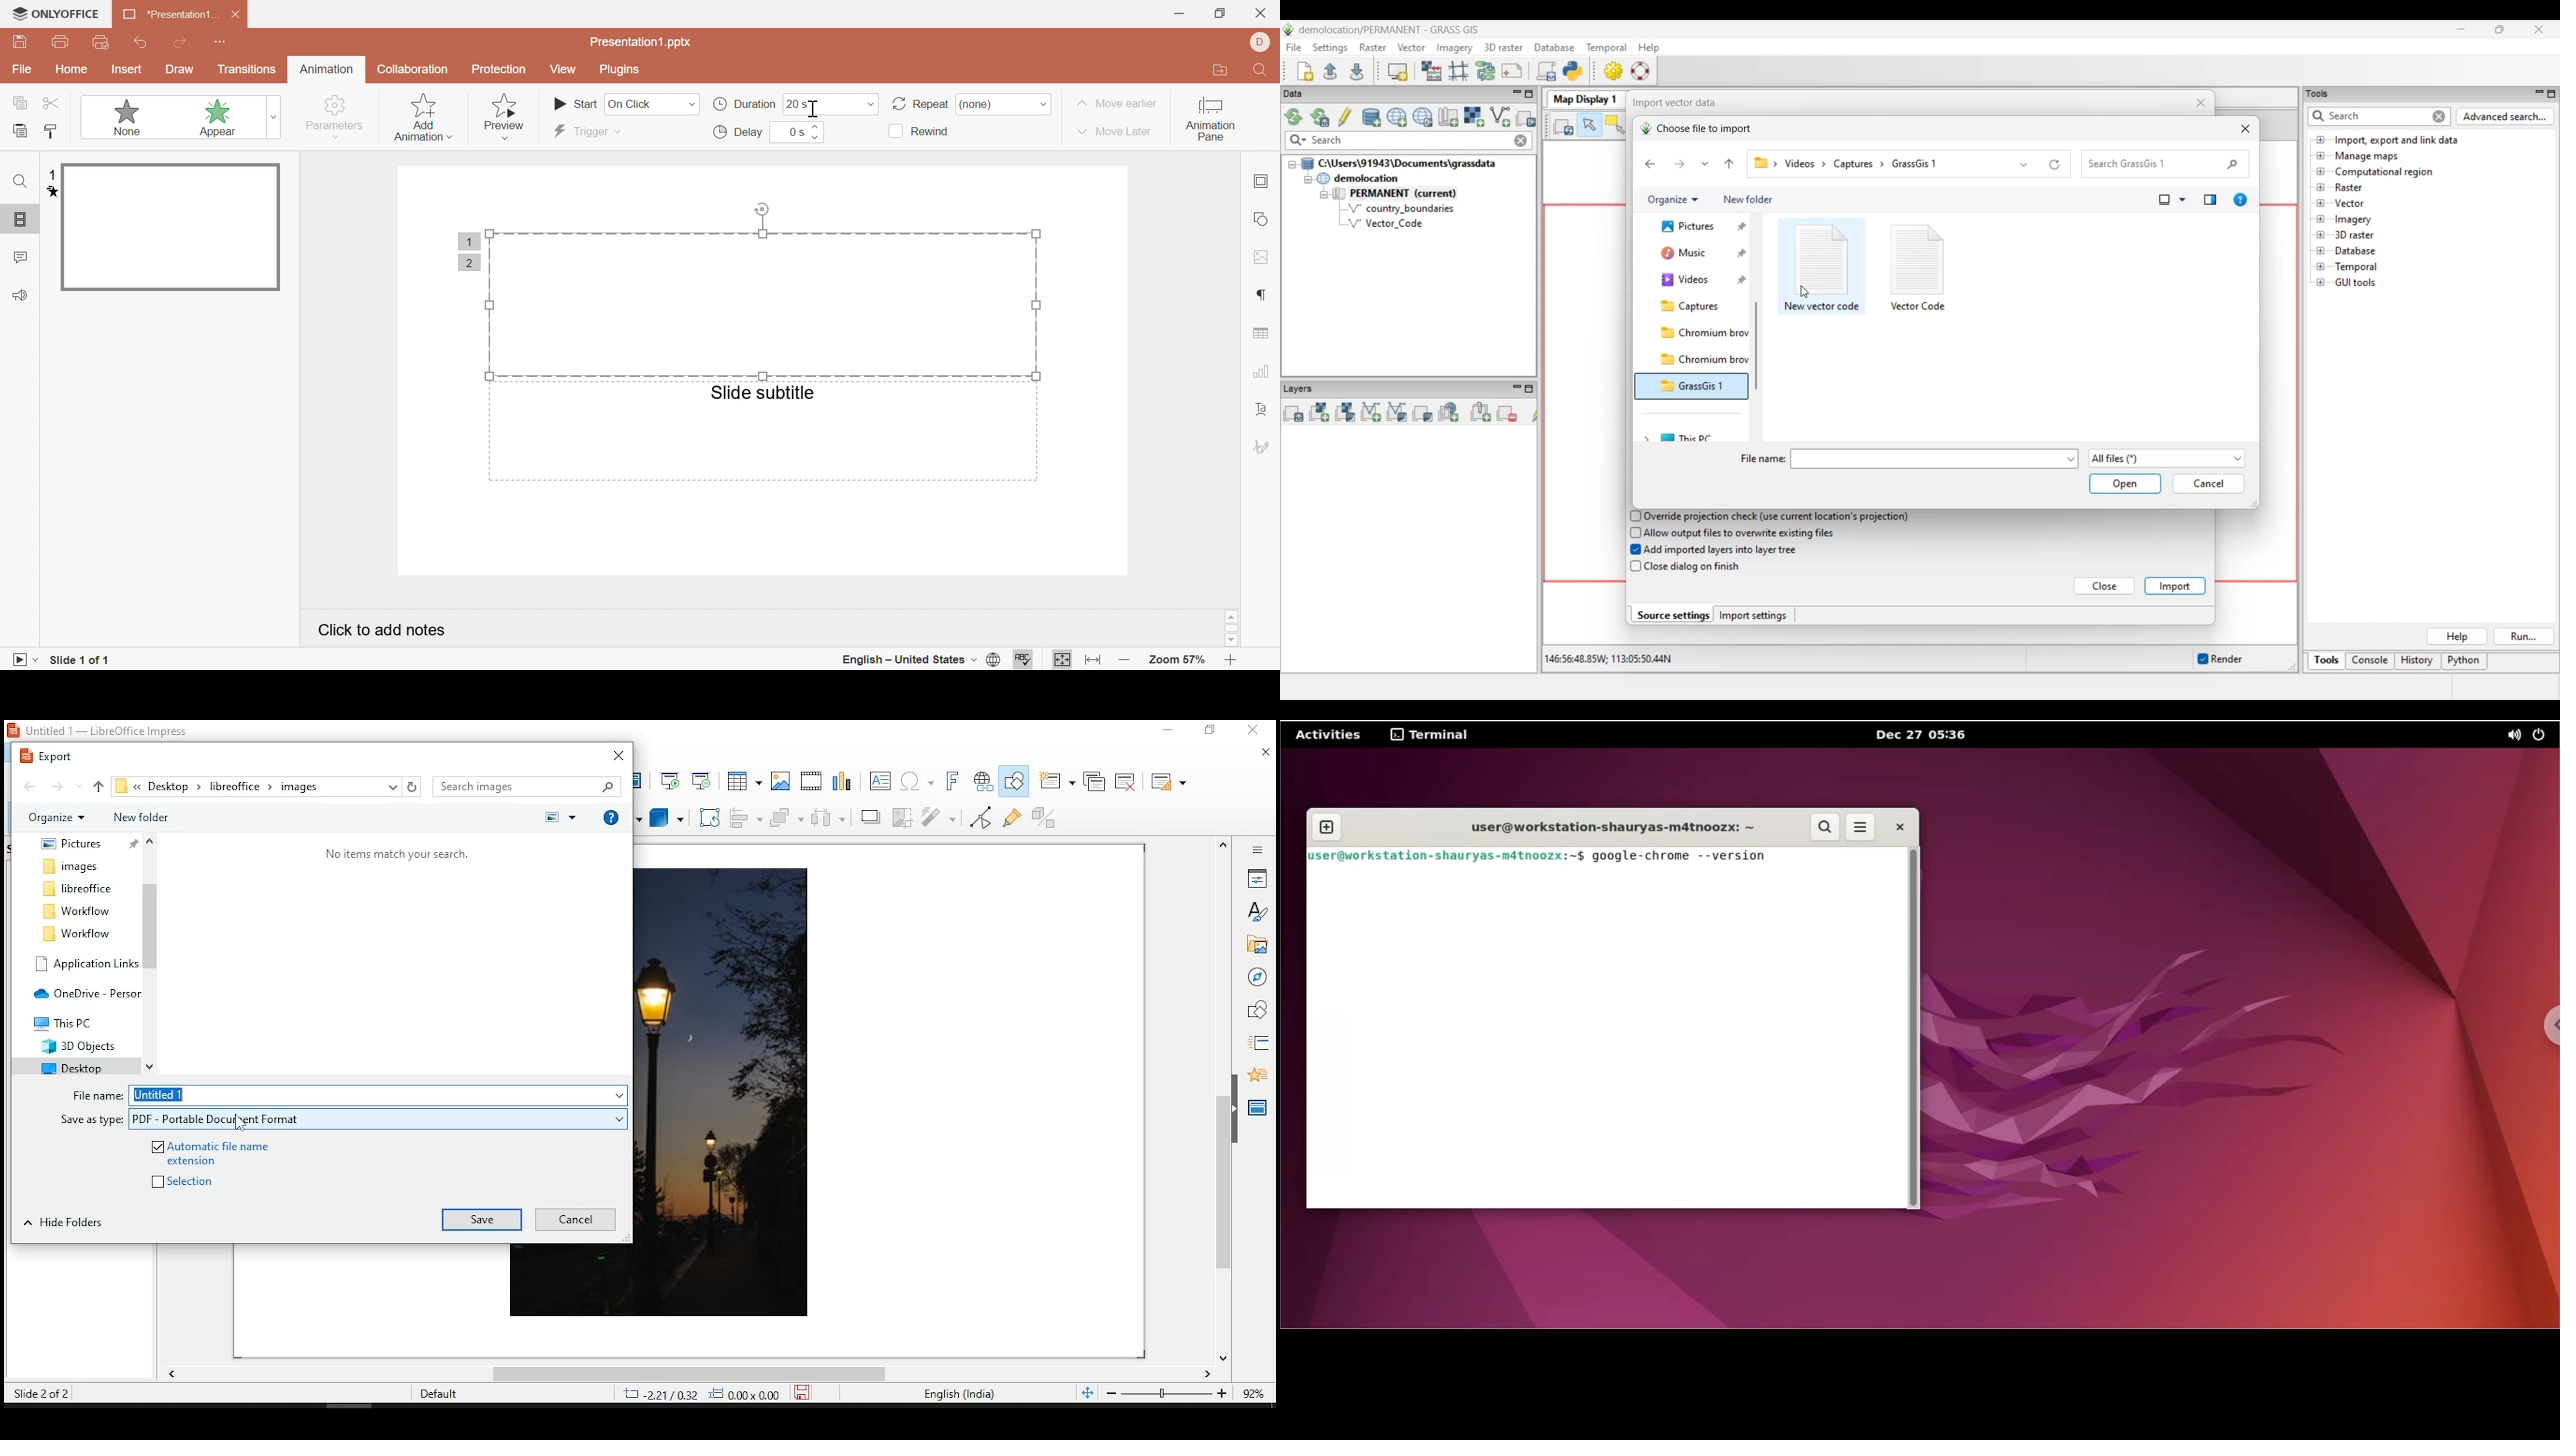 The height and width of the screenshot is (1456, 2576). What do you see at coordinates (1262, 447) in the screenshot?
I see `signature settings` at bounding box center [1262, 447].